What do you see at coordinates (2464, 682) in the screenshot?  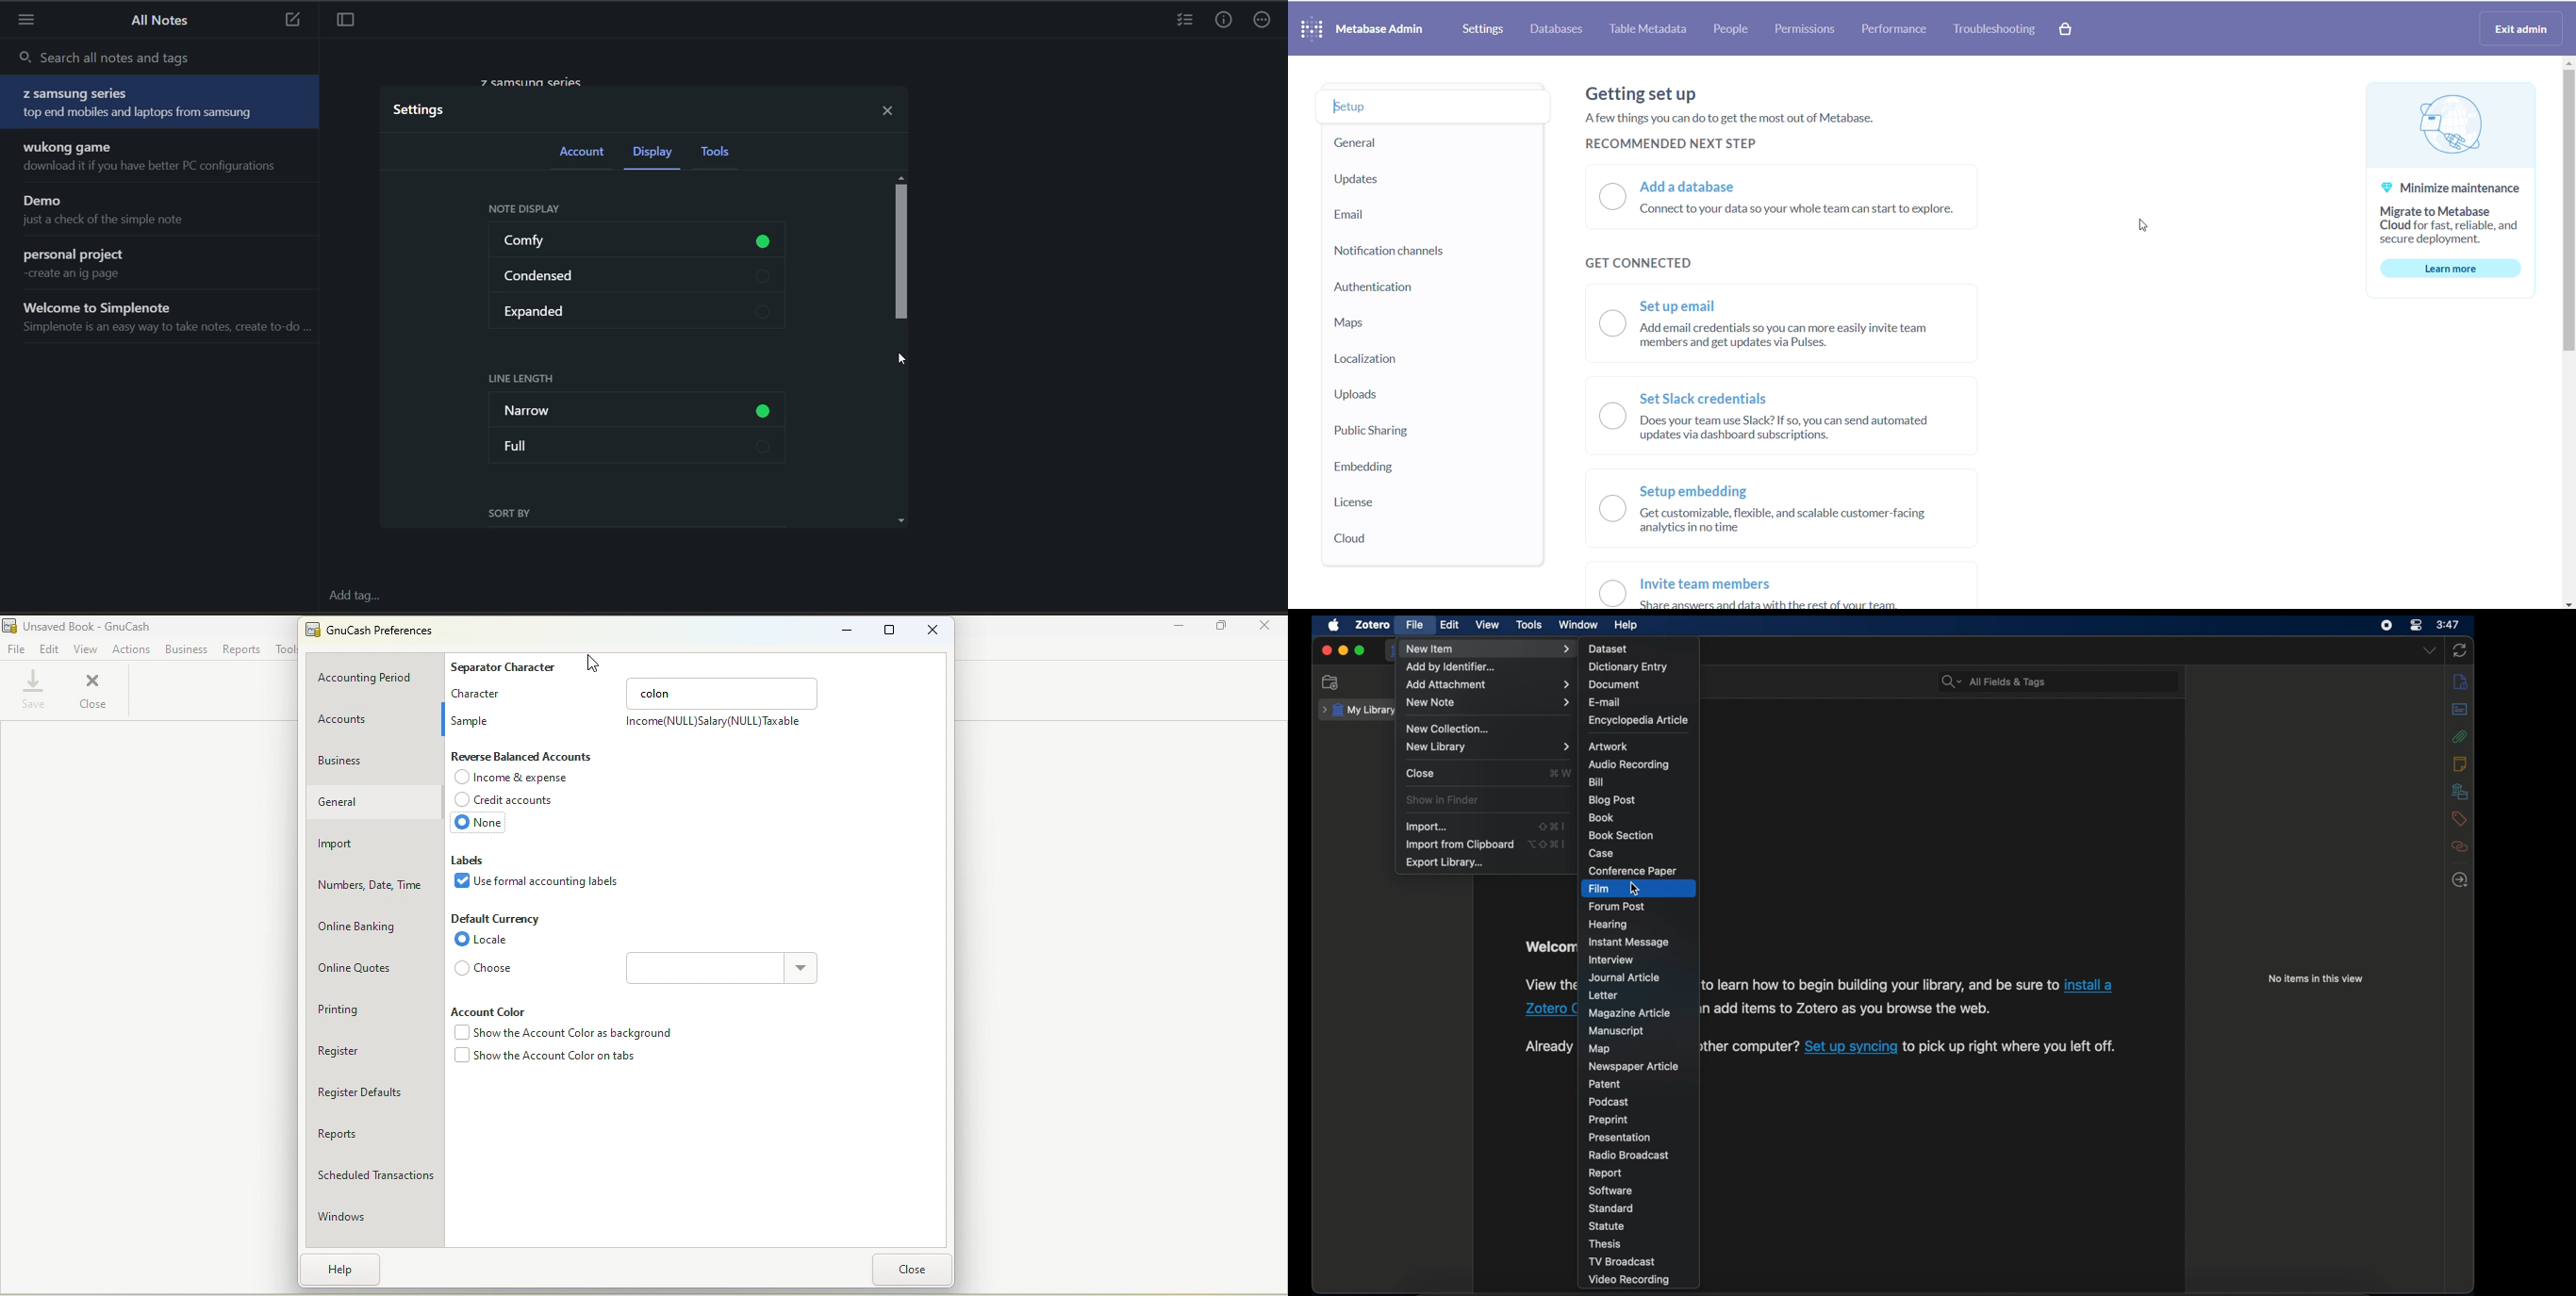 I see `info` at bounding box center [2464, 682].